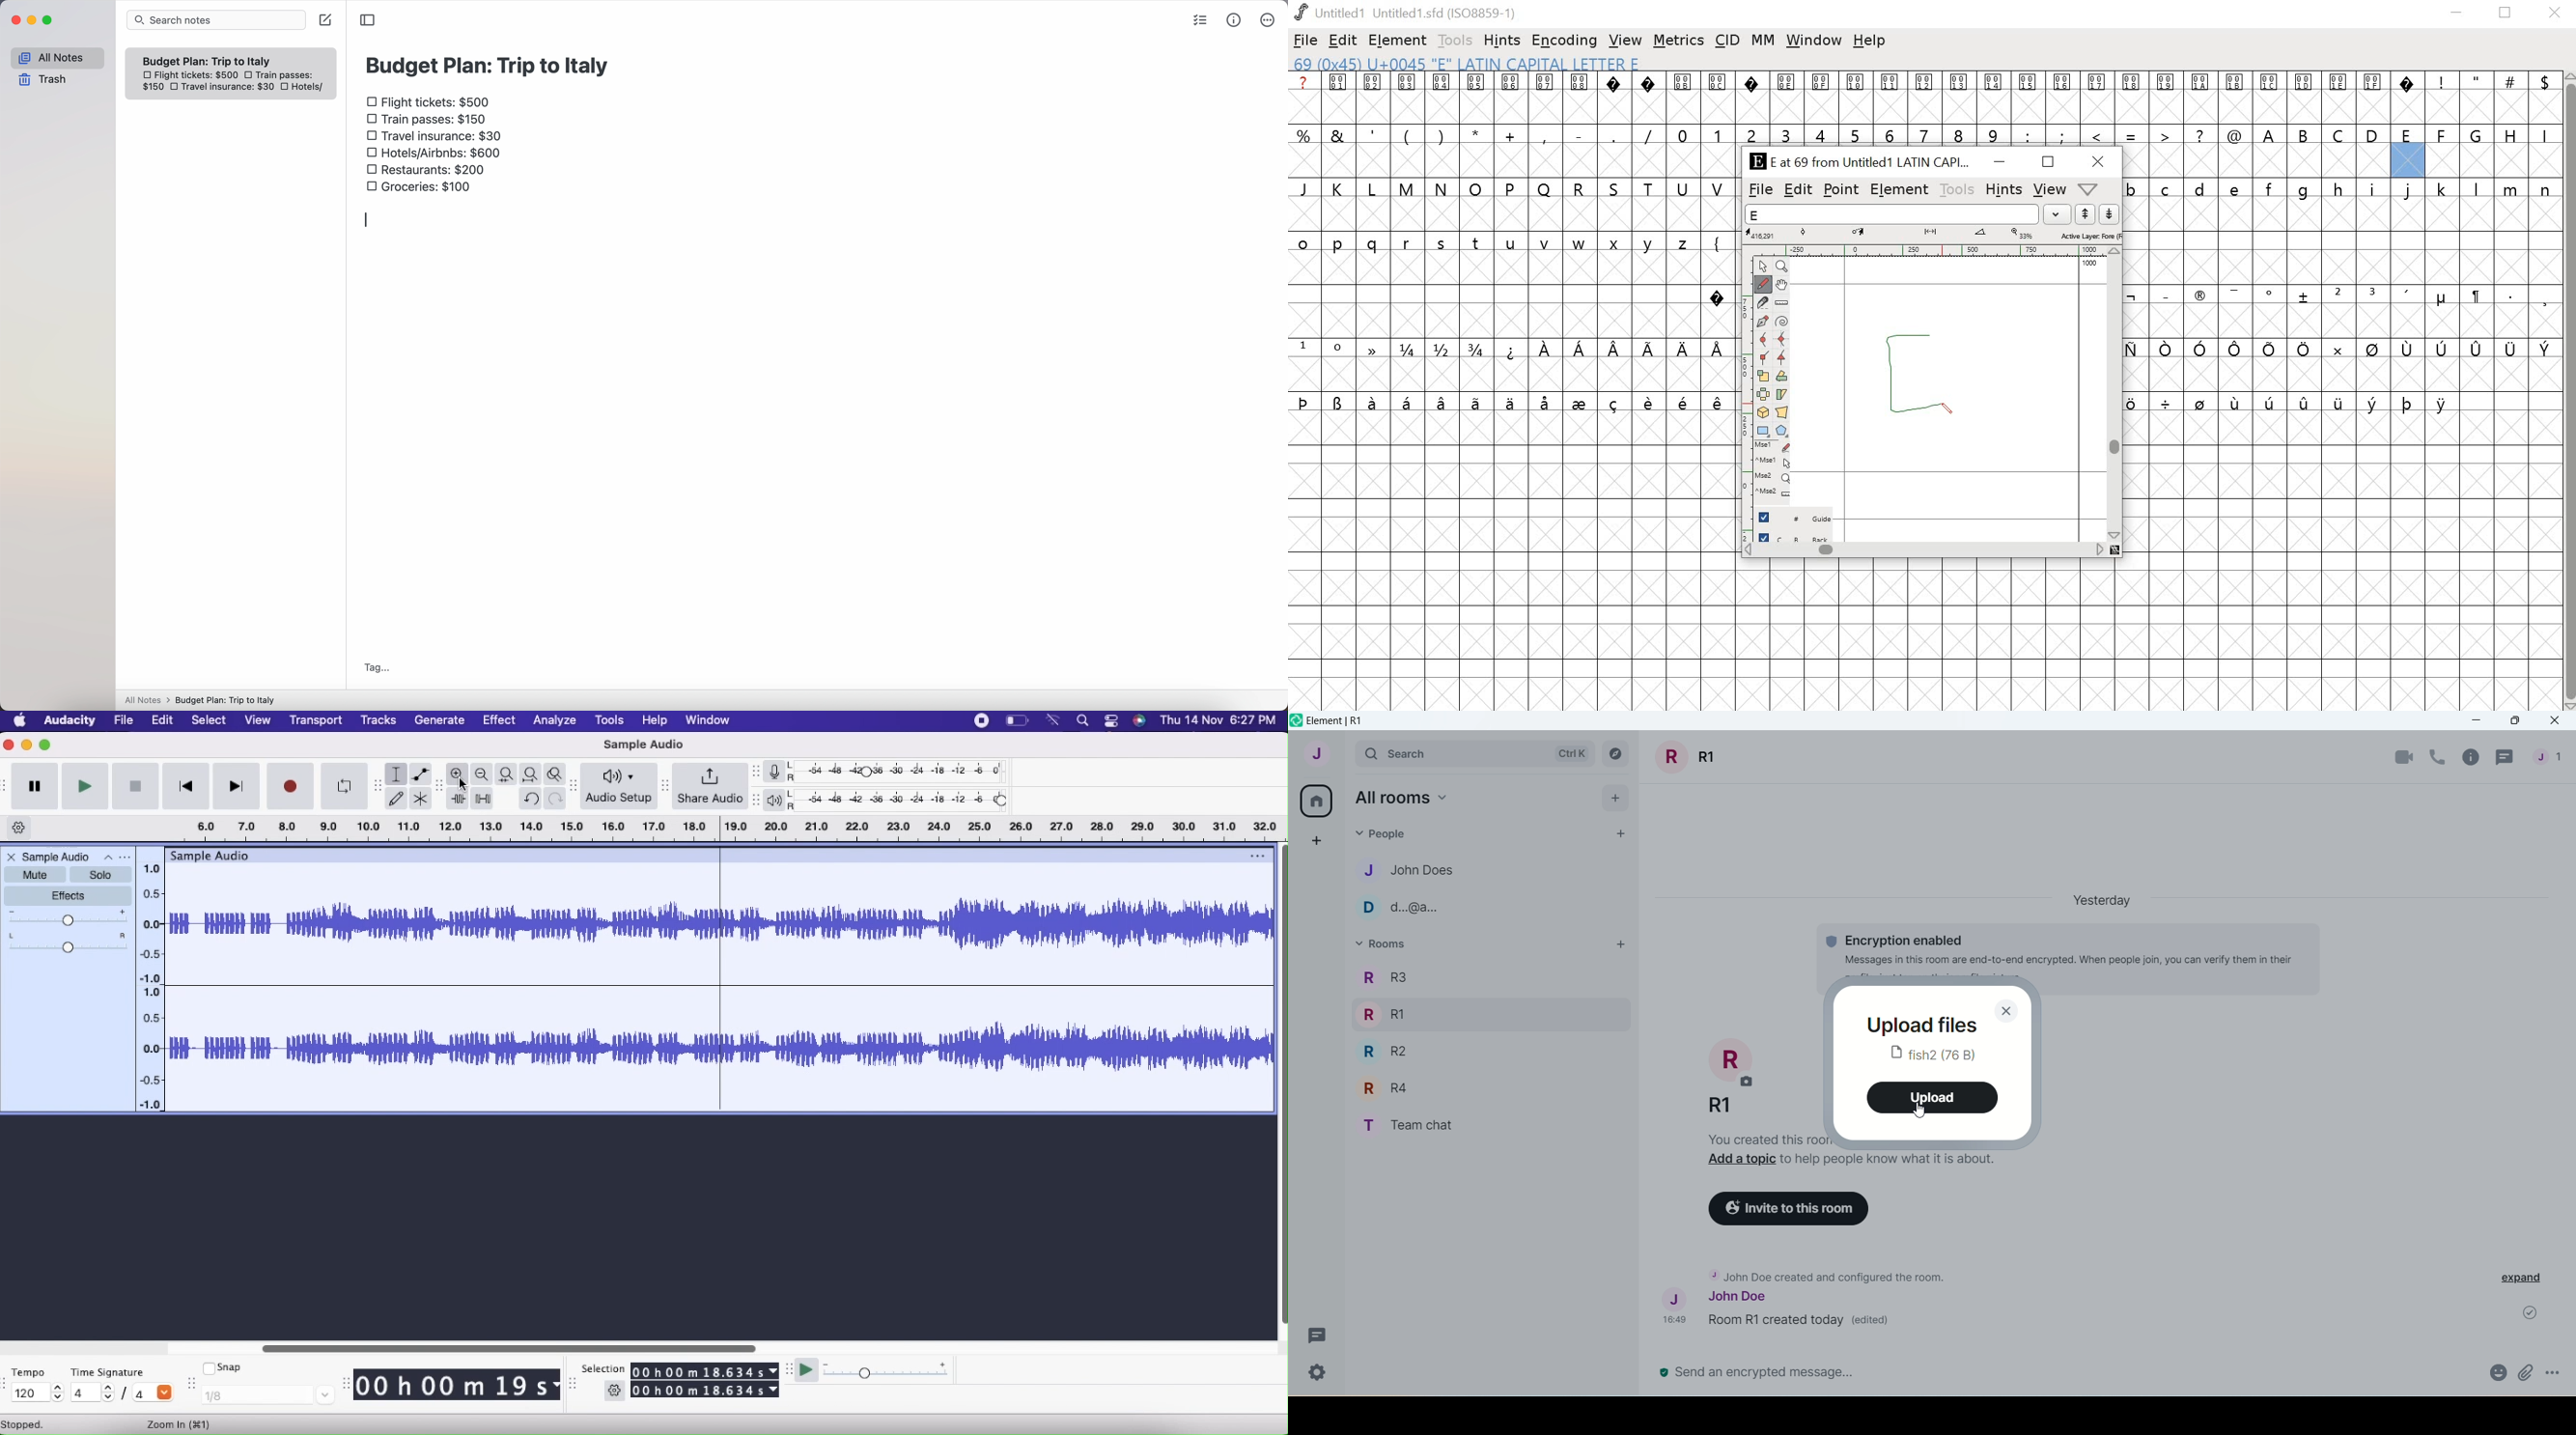  I want to click on invite to this room, so click(1790, 1209).